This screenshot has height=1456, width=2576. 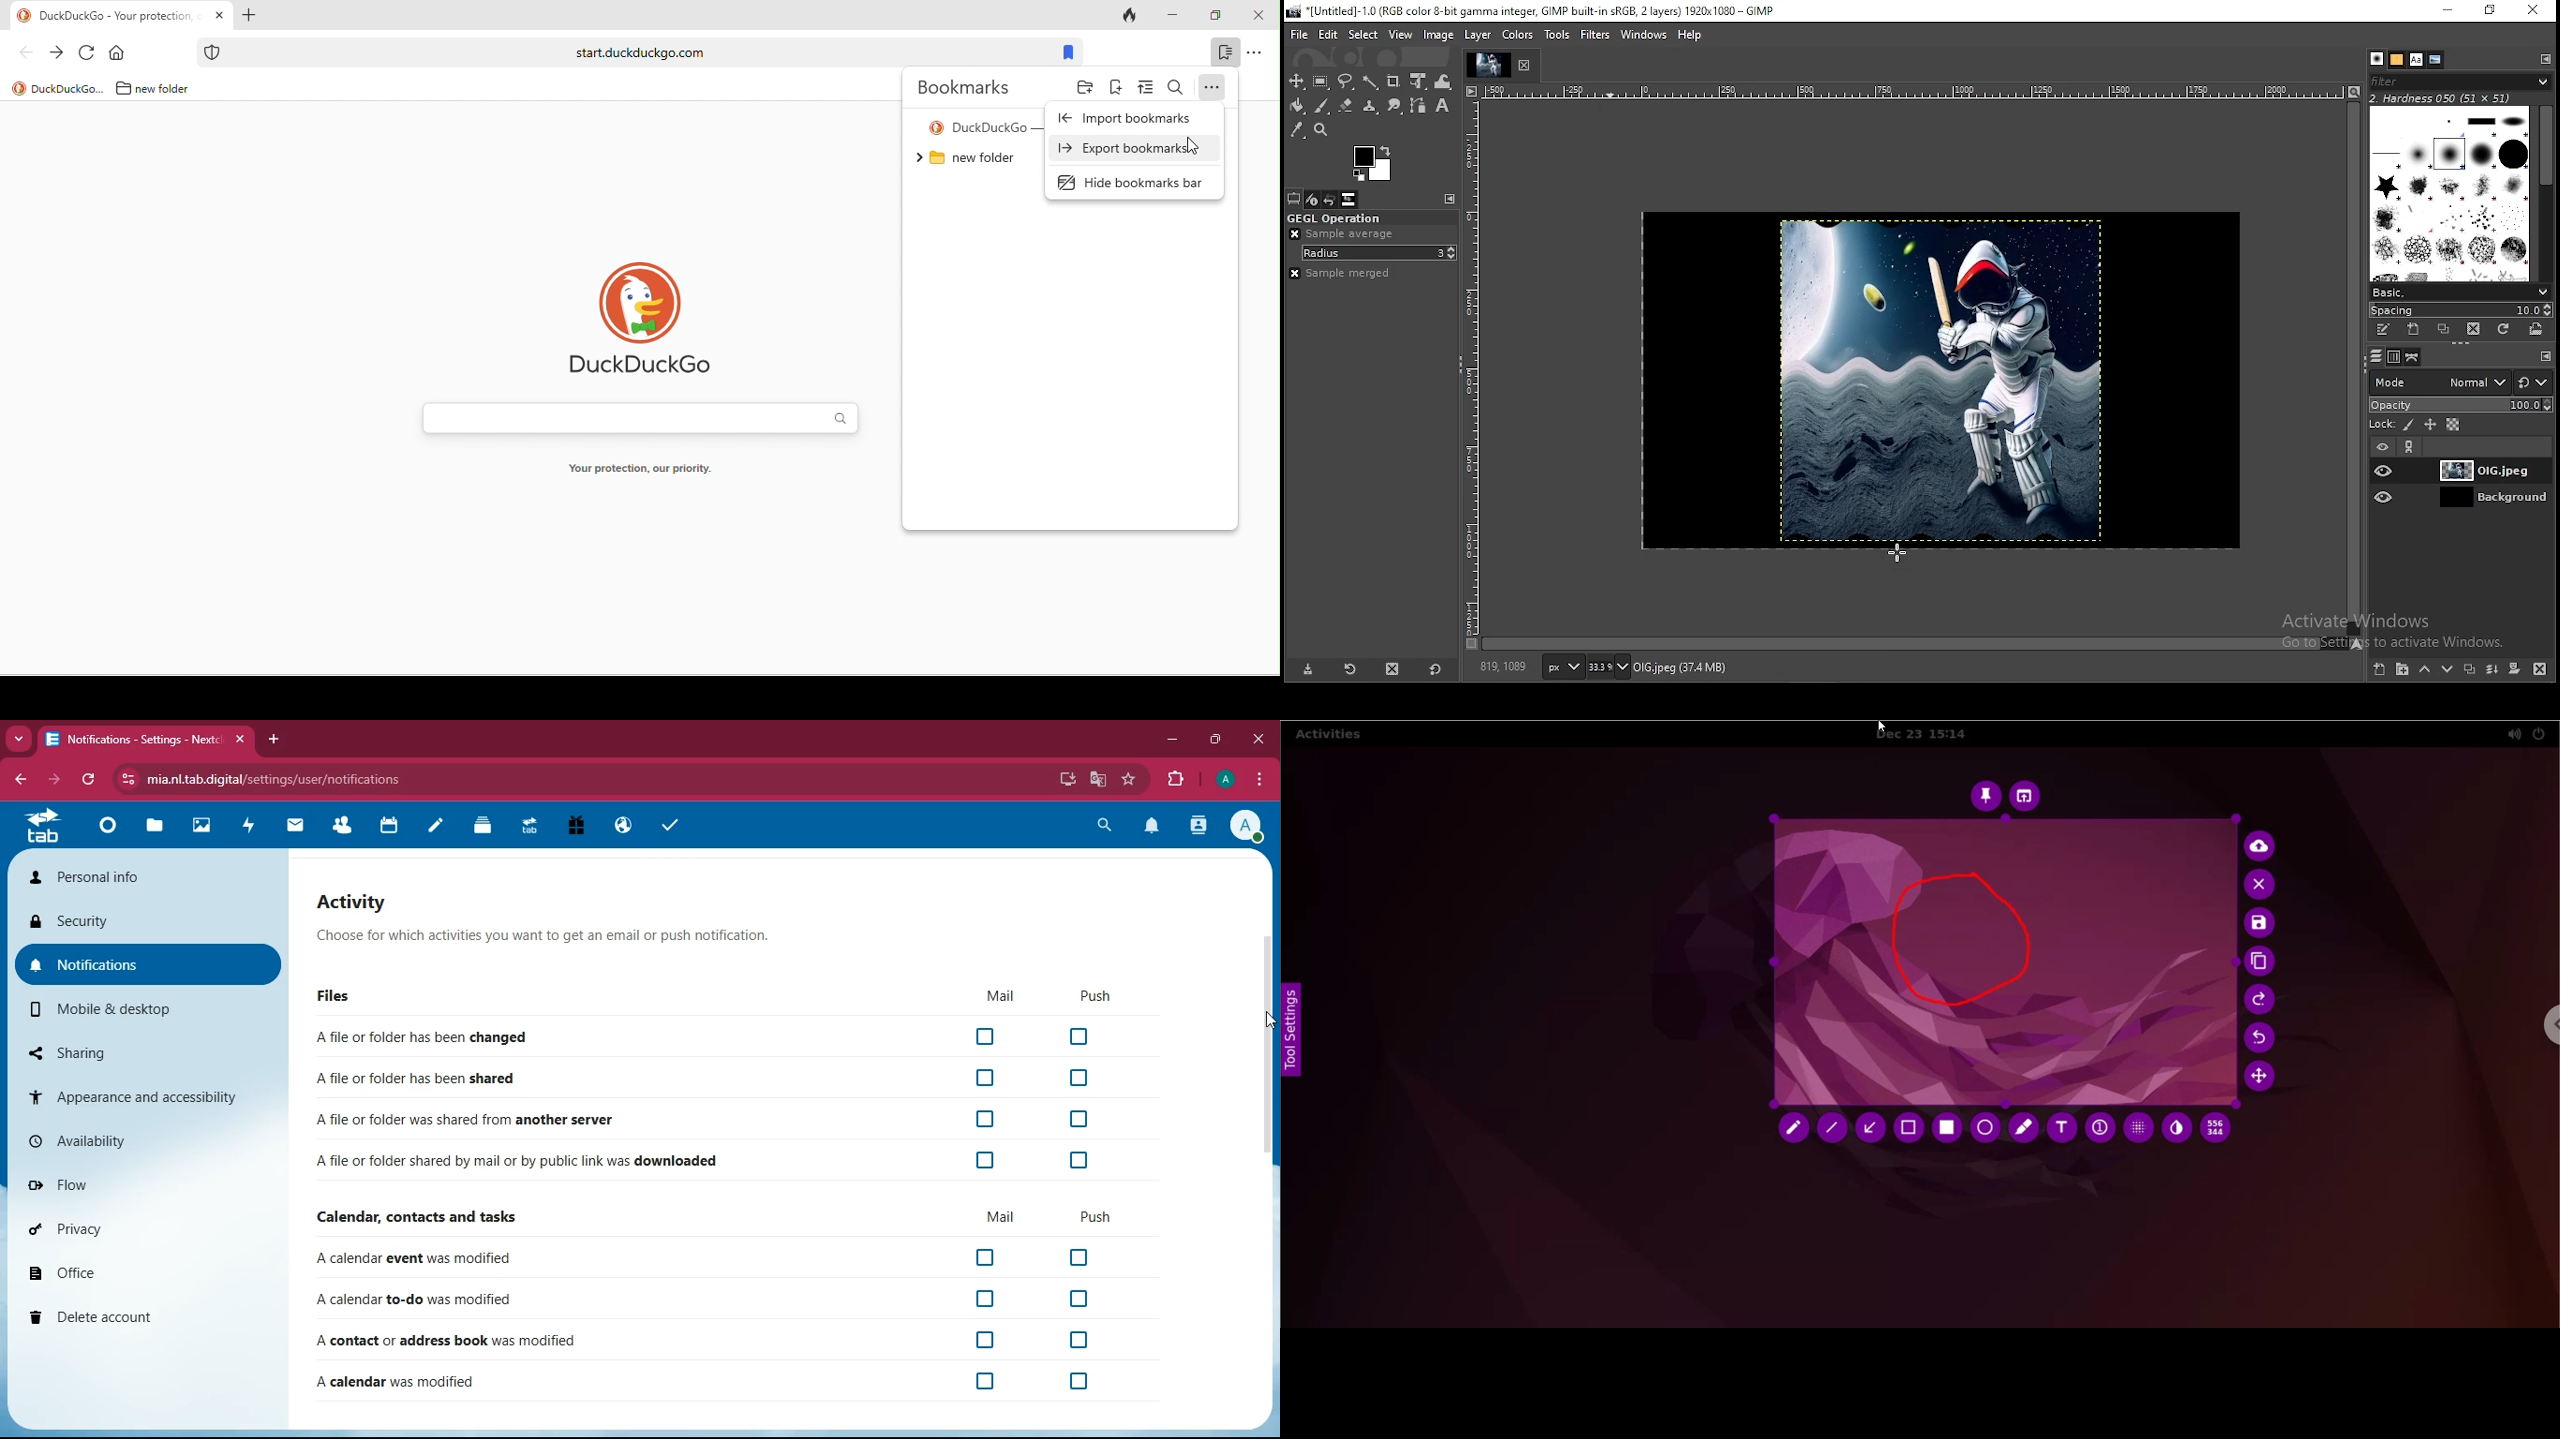 I want to click on move selection, so click(x=2262, y=1079).